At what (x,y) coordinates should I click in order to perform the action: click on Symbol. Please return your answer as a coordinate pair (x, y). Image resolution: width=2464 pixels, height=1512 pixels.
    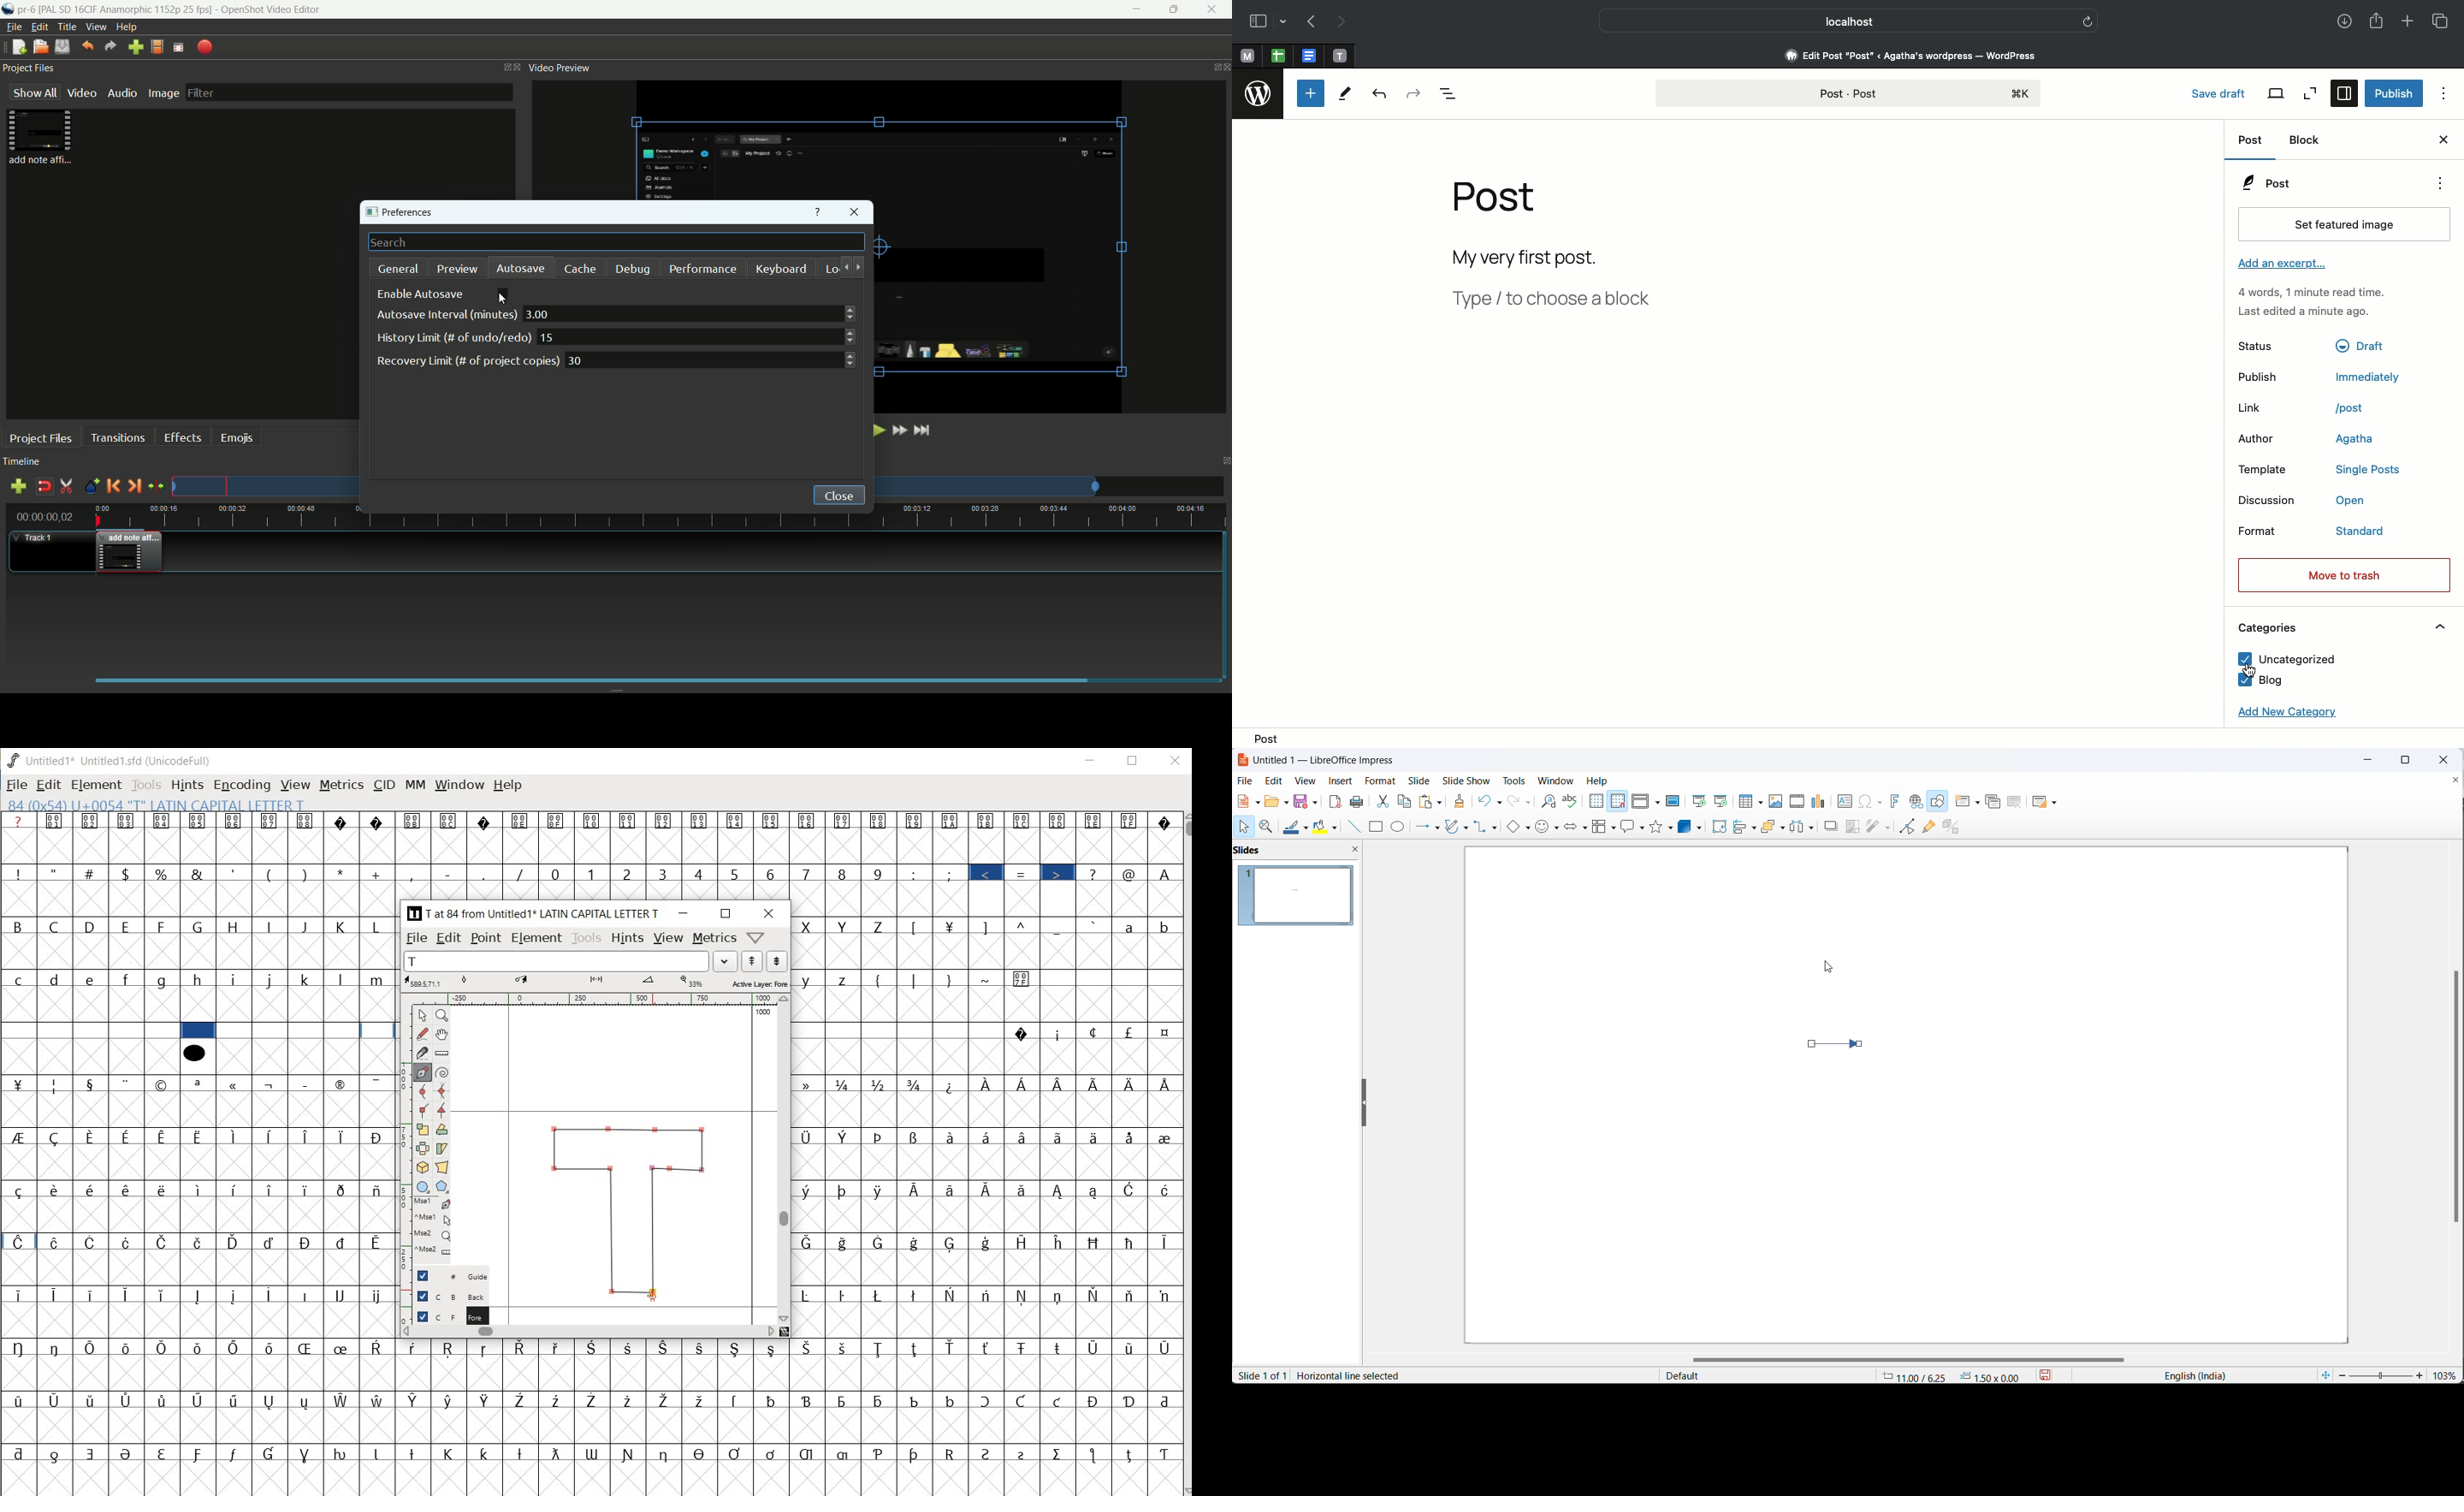
    Looking at the image, I should click on (952, 1085).